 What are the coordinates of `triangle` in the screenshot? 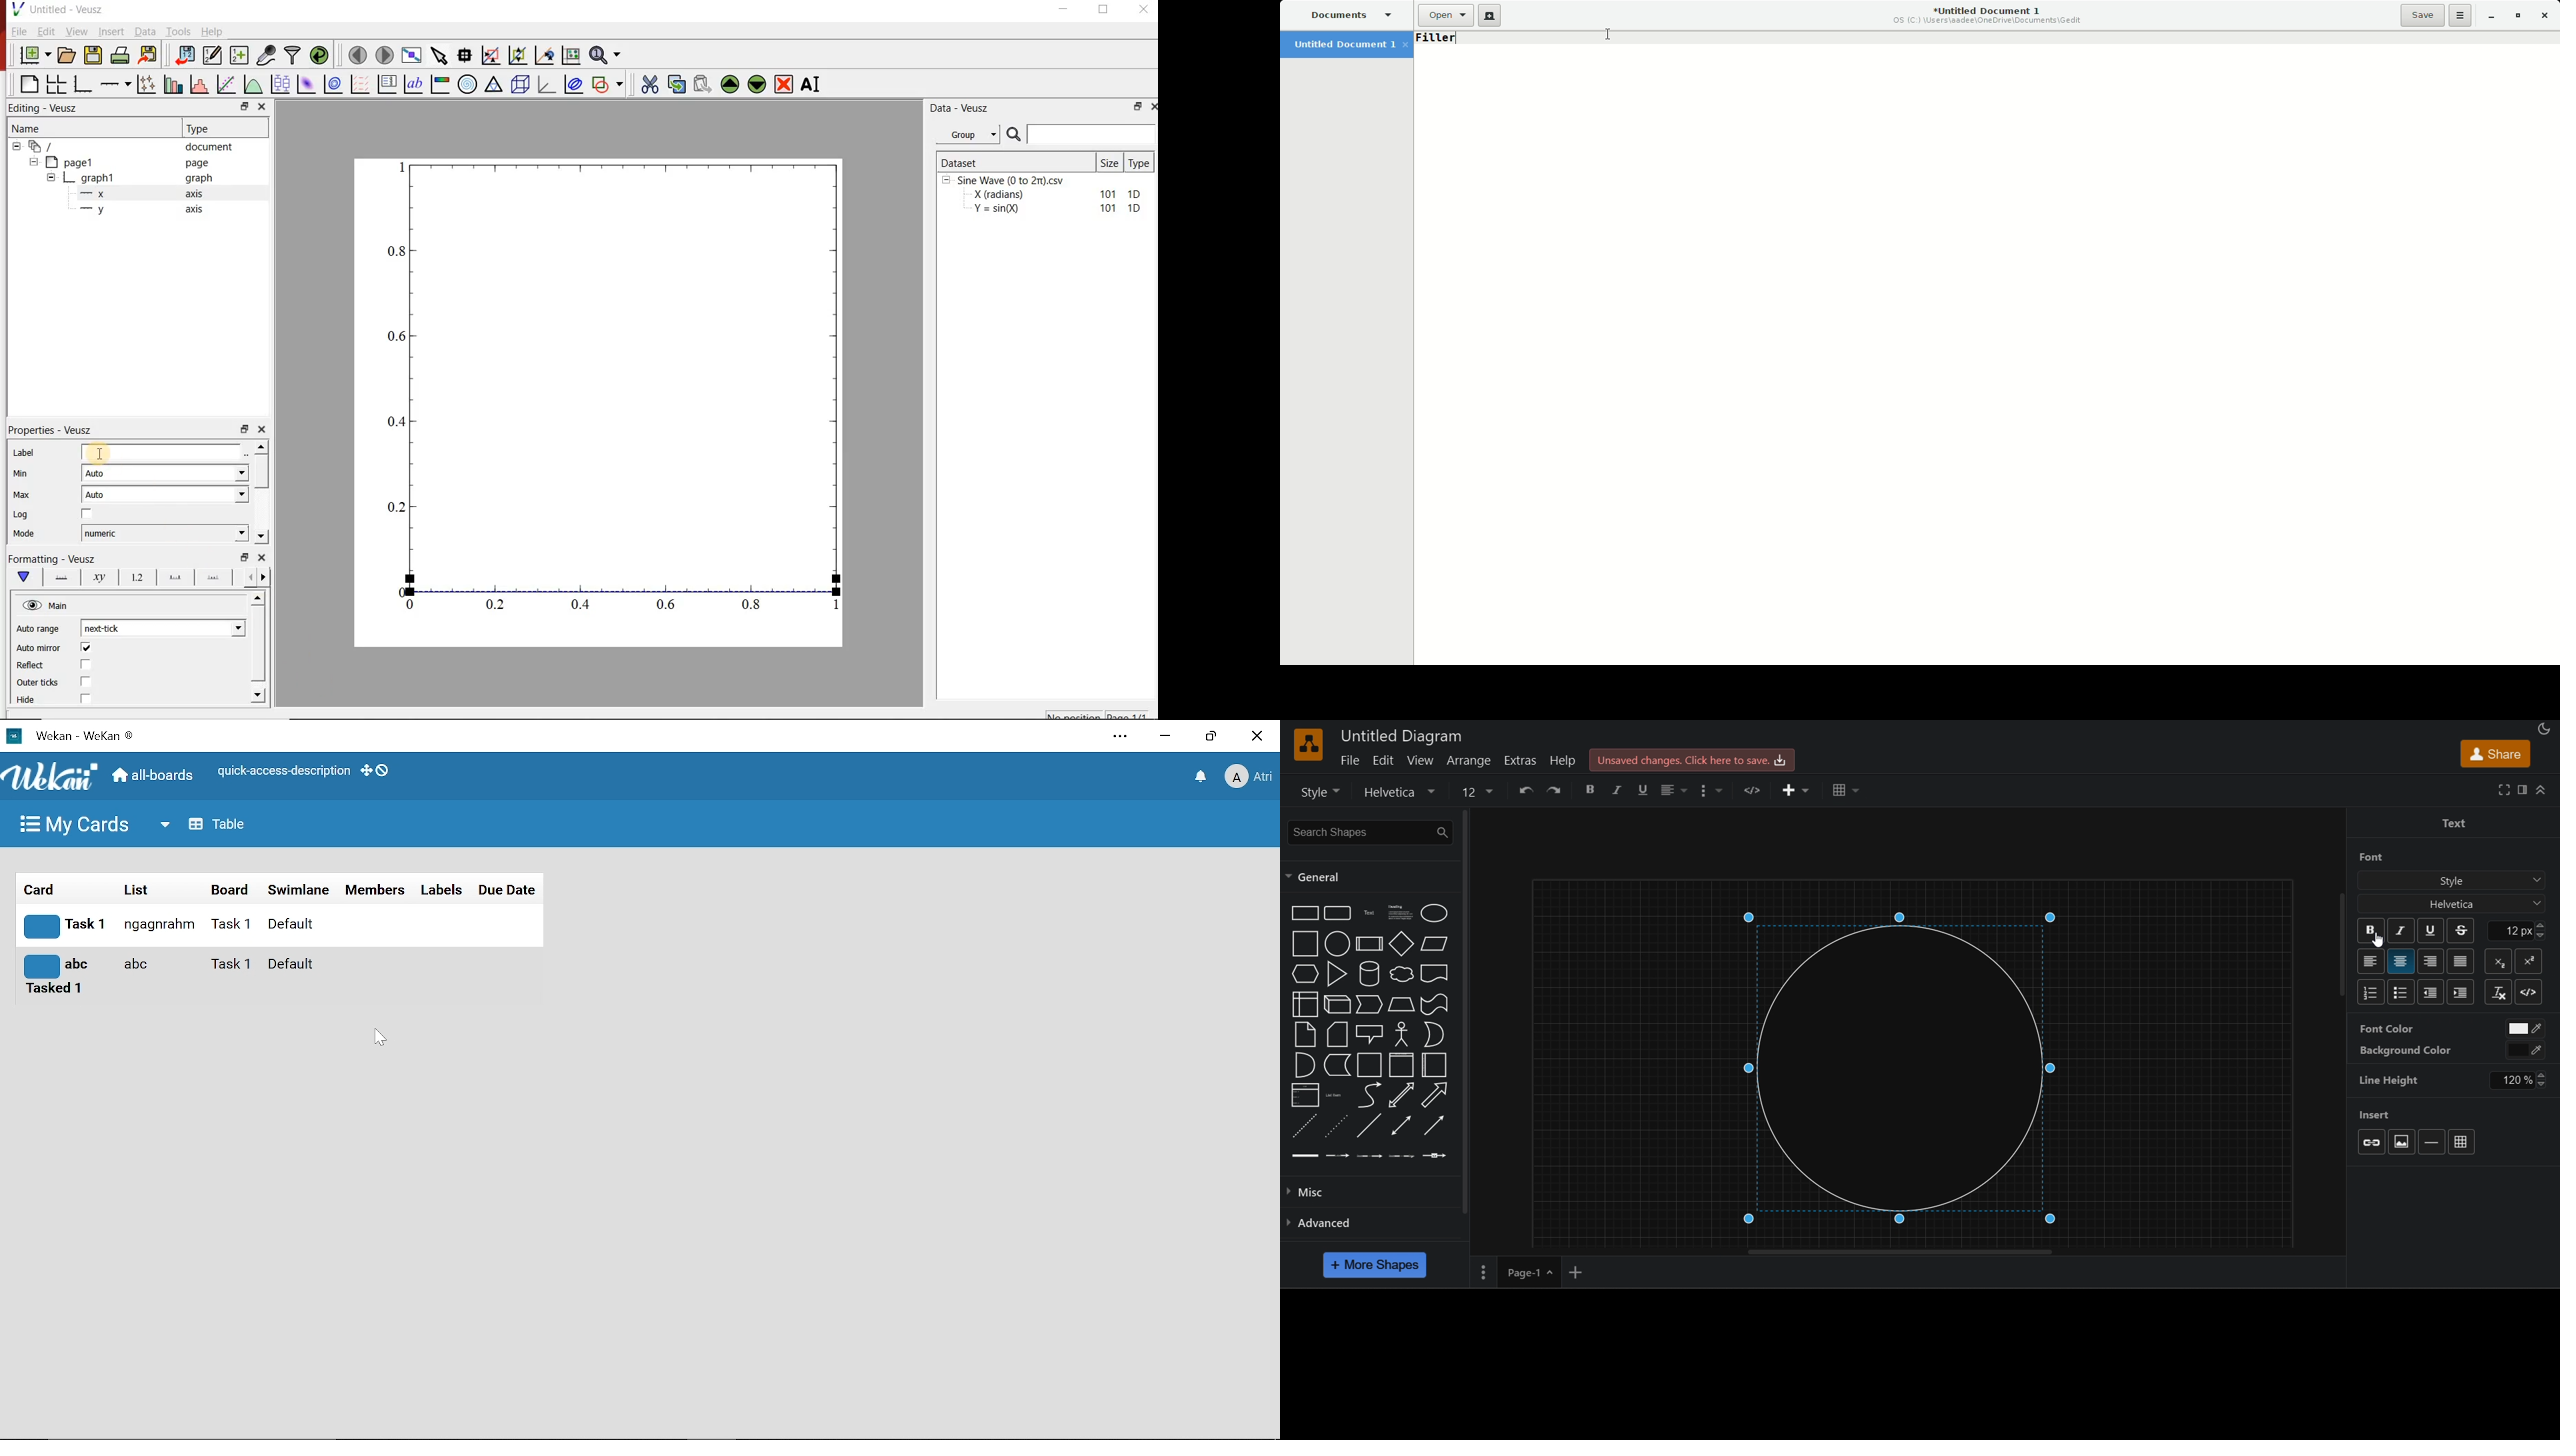 It's located at (1339, 974).